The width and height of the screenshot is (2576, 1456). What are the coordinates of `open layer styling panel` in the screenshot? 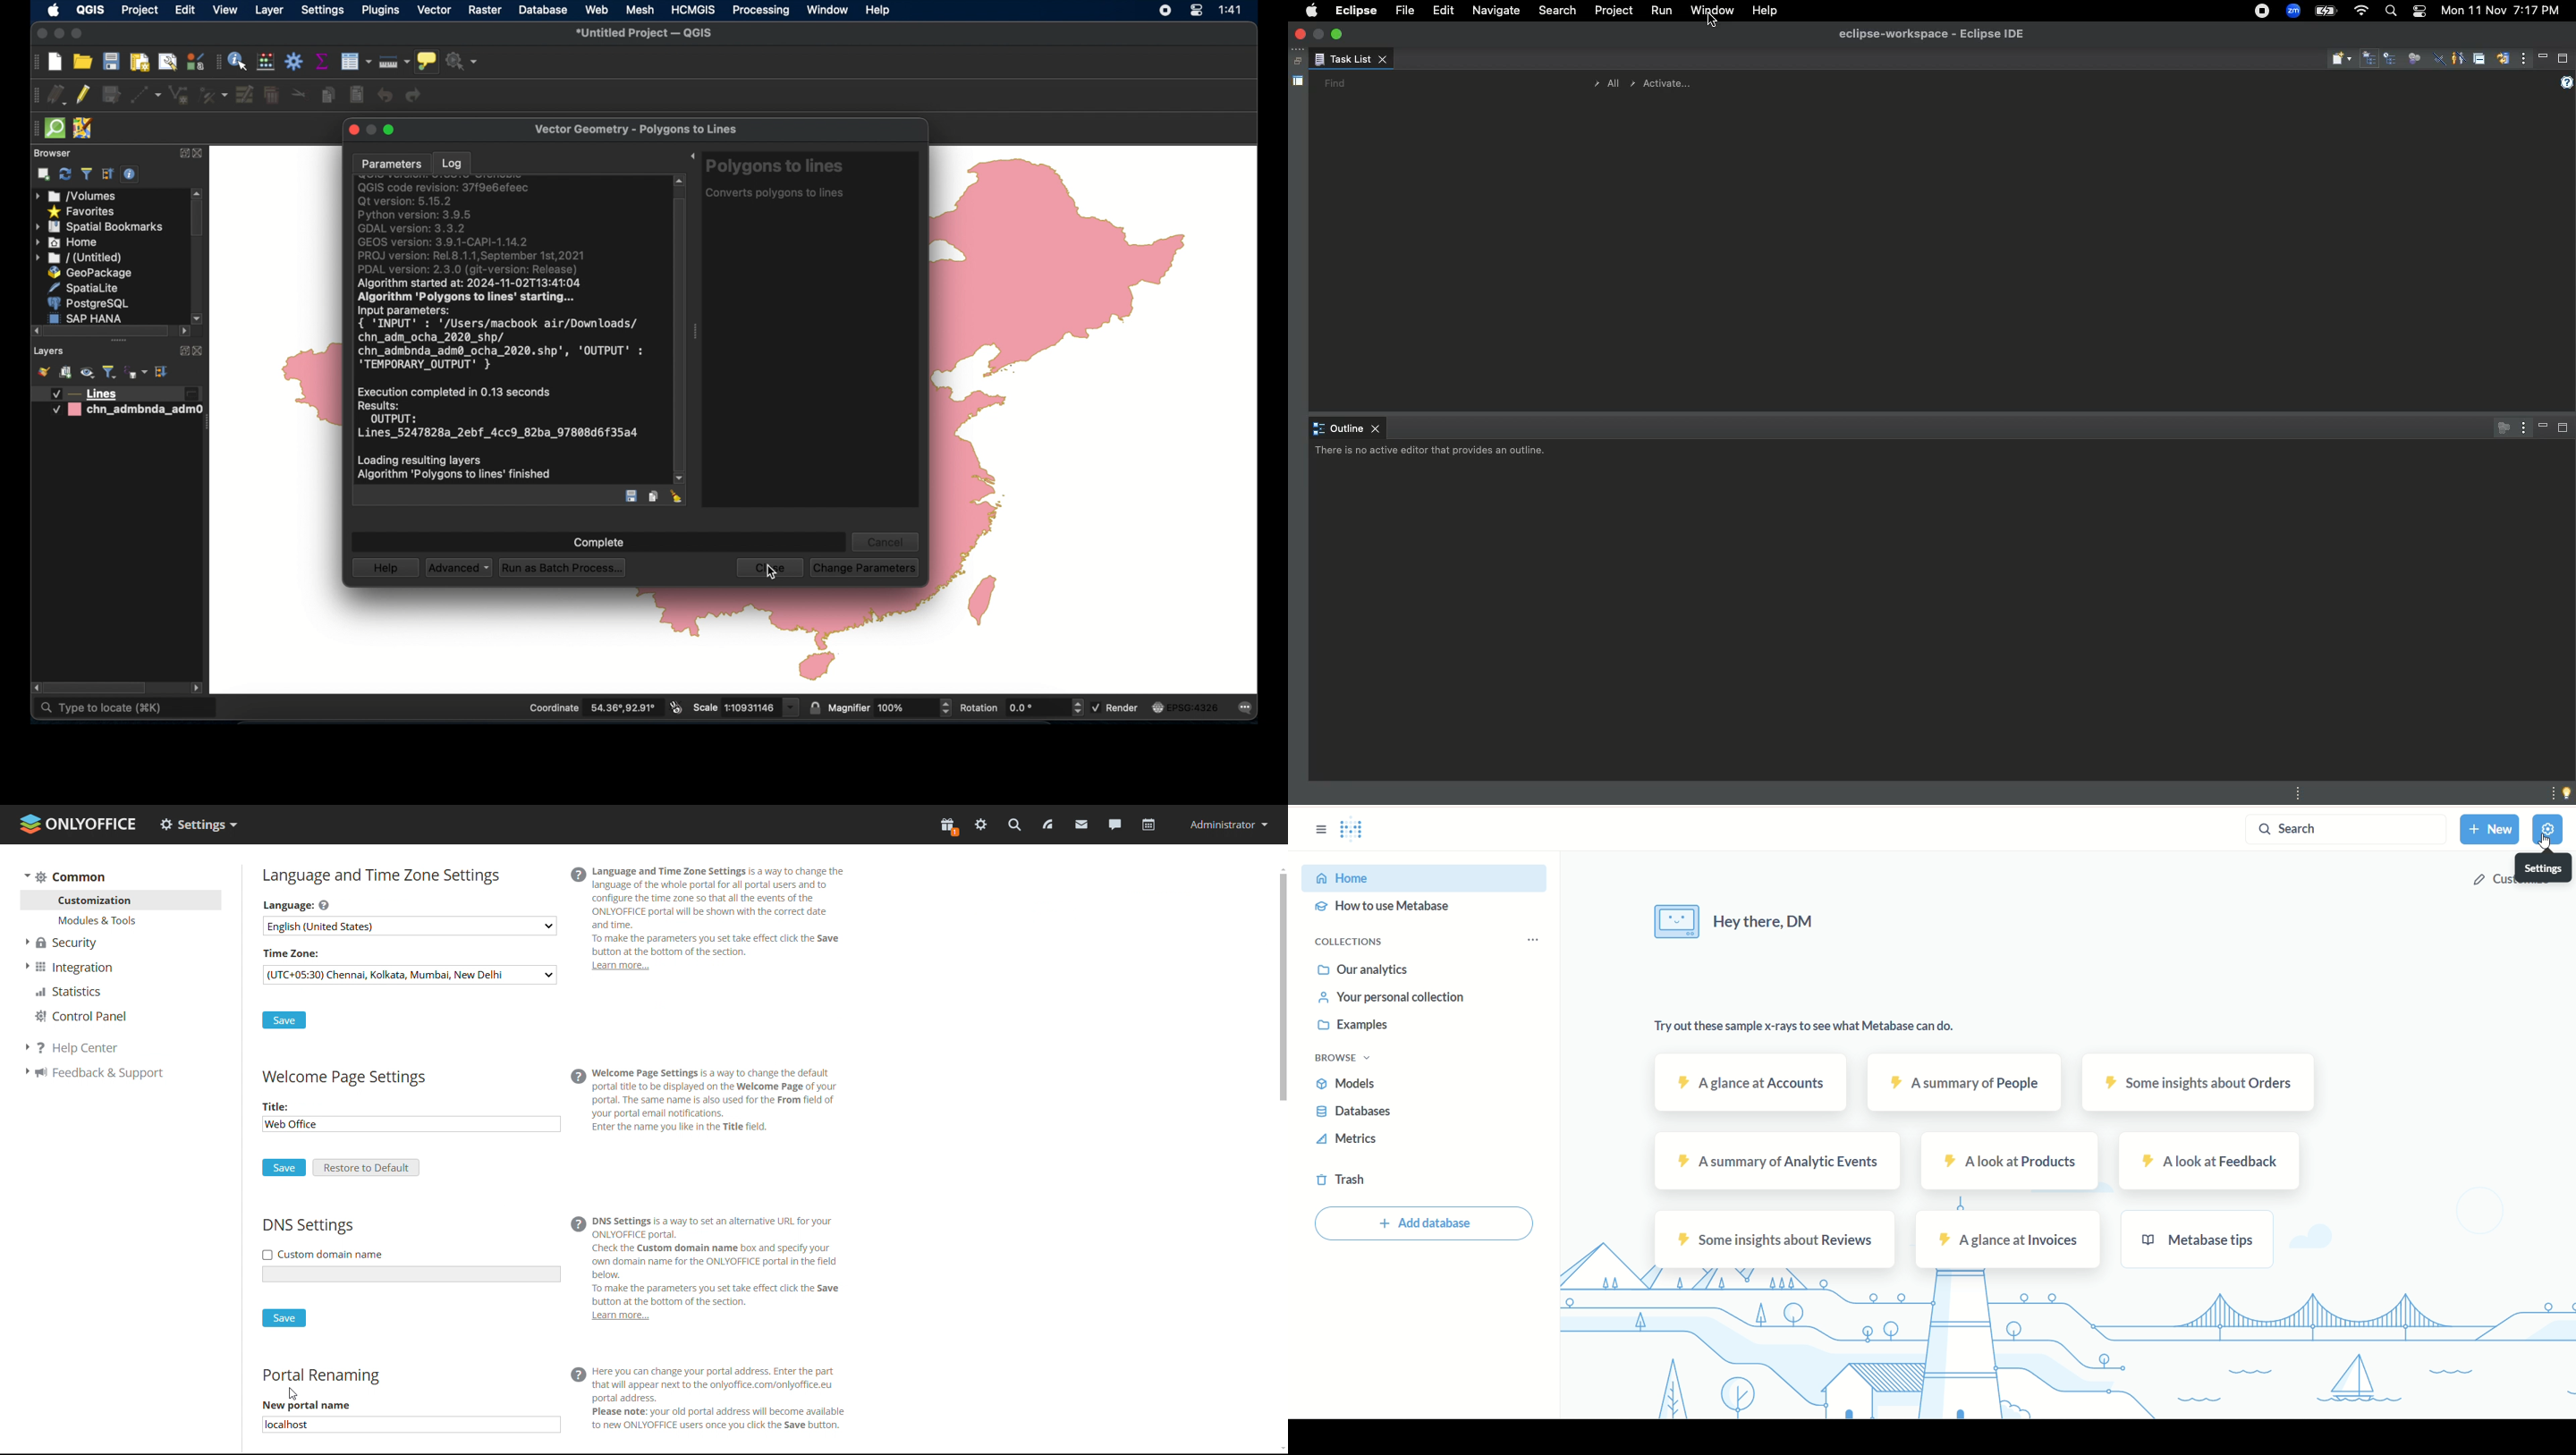 It's located at (42, 371).